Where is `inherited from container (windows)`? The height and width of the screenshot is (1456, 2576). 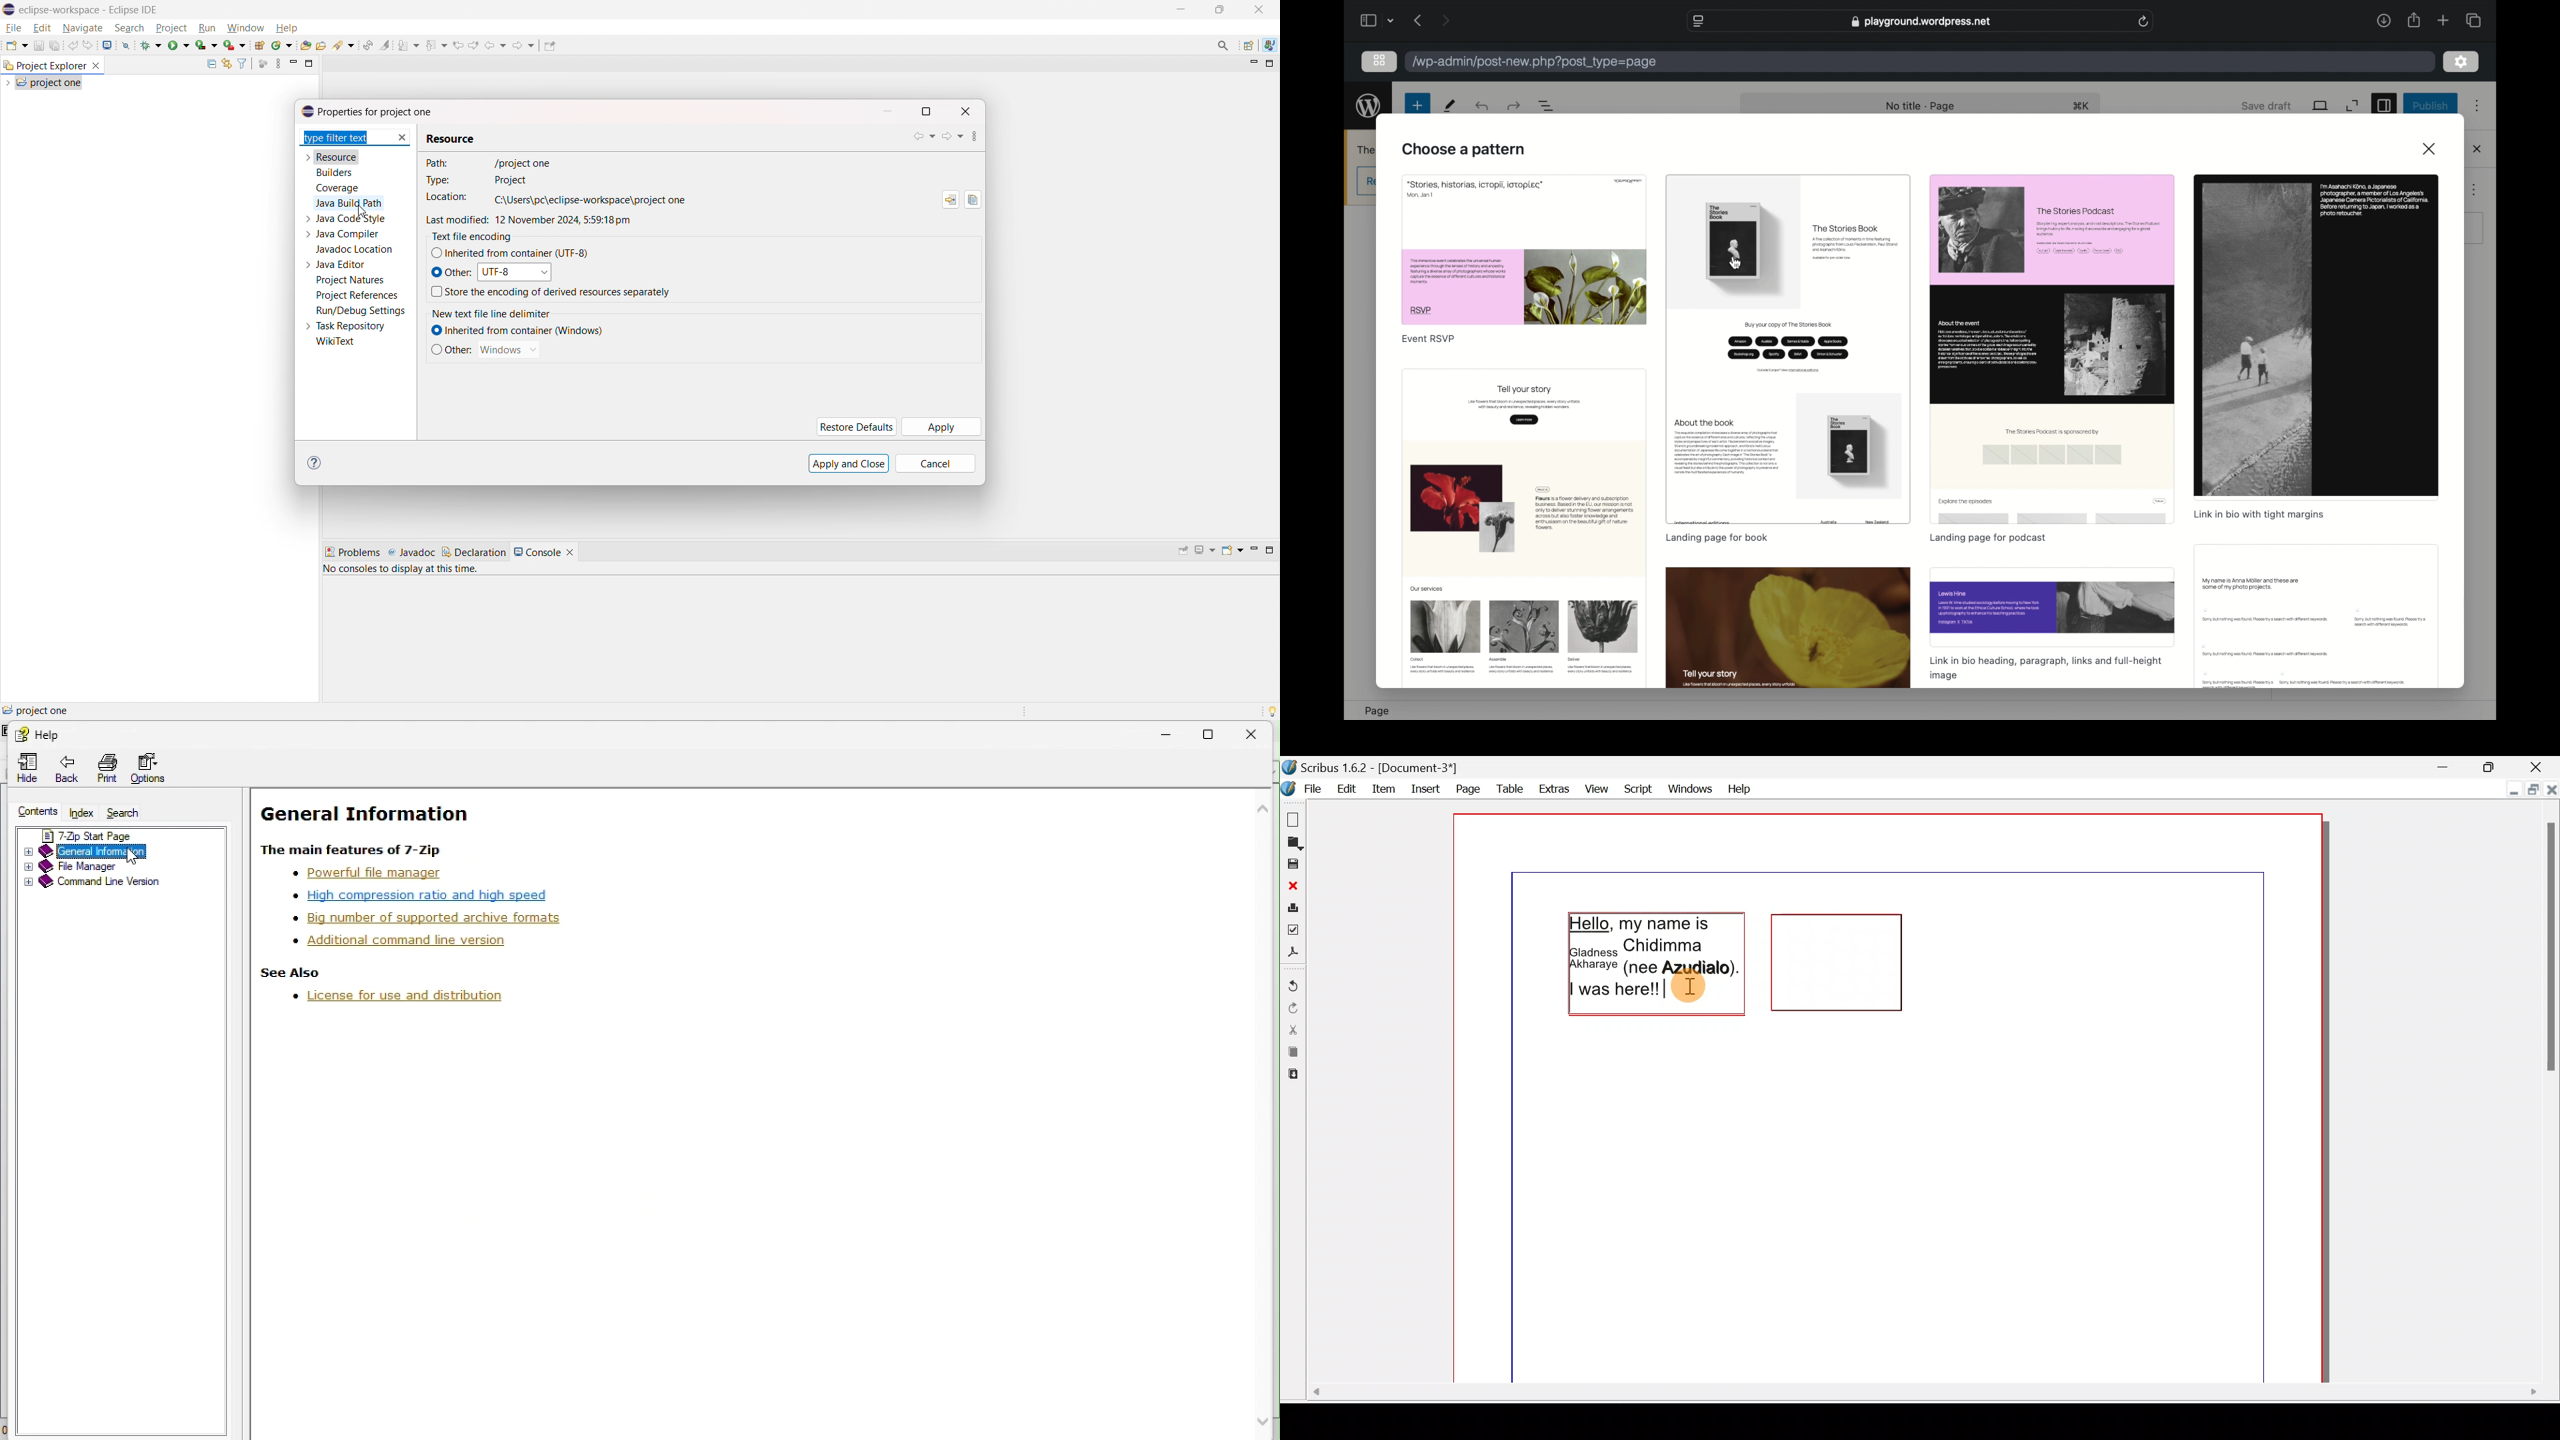 inherited from container (windows) is located at coordinates (516, 331).